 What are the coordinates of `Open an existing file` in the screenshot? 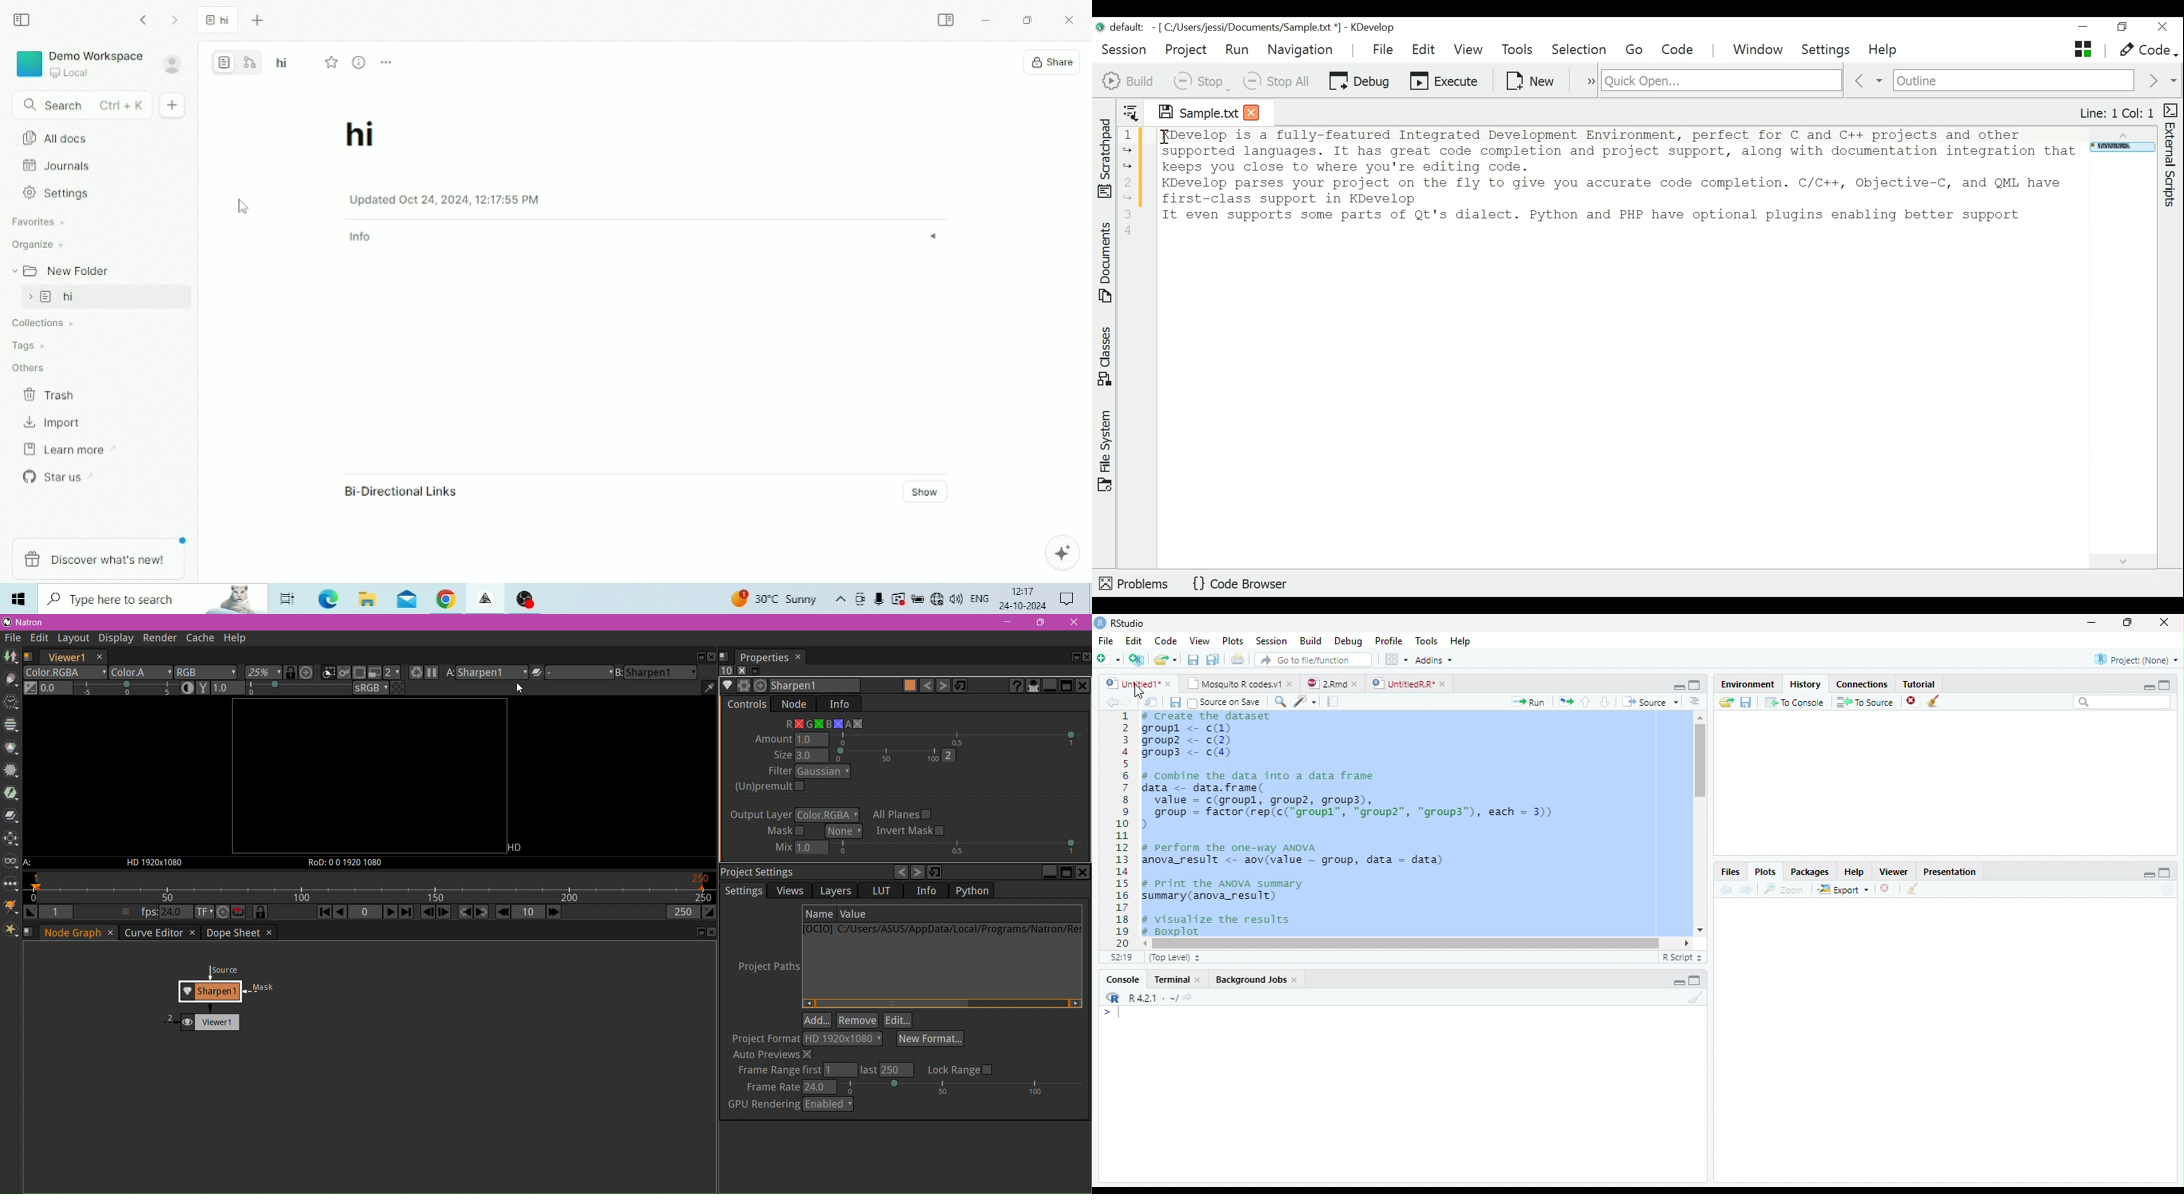 It's located at (1166, 660).